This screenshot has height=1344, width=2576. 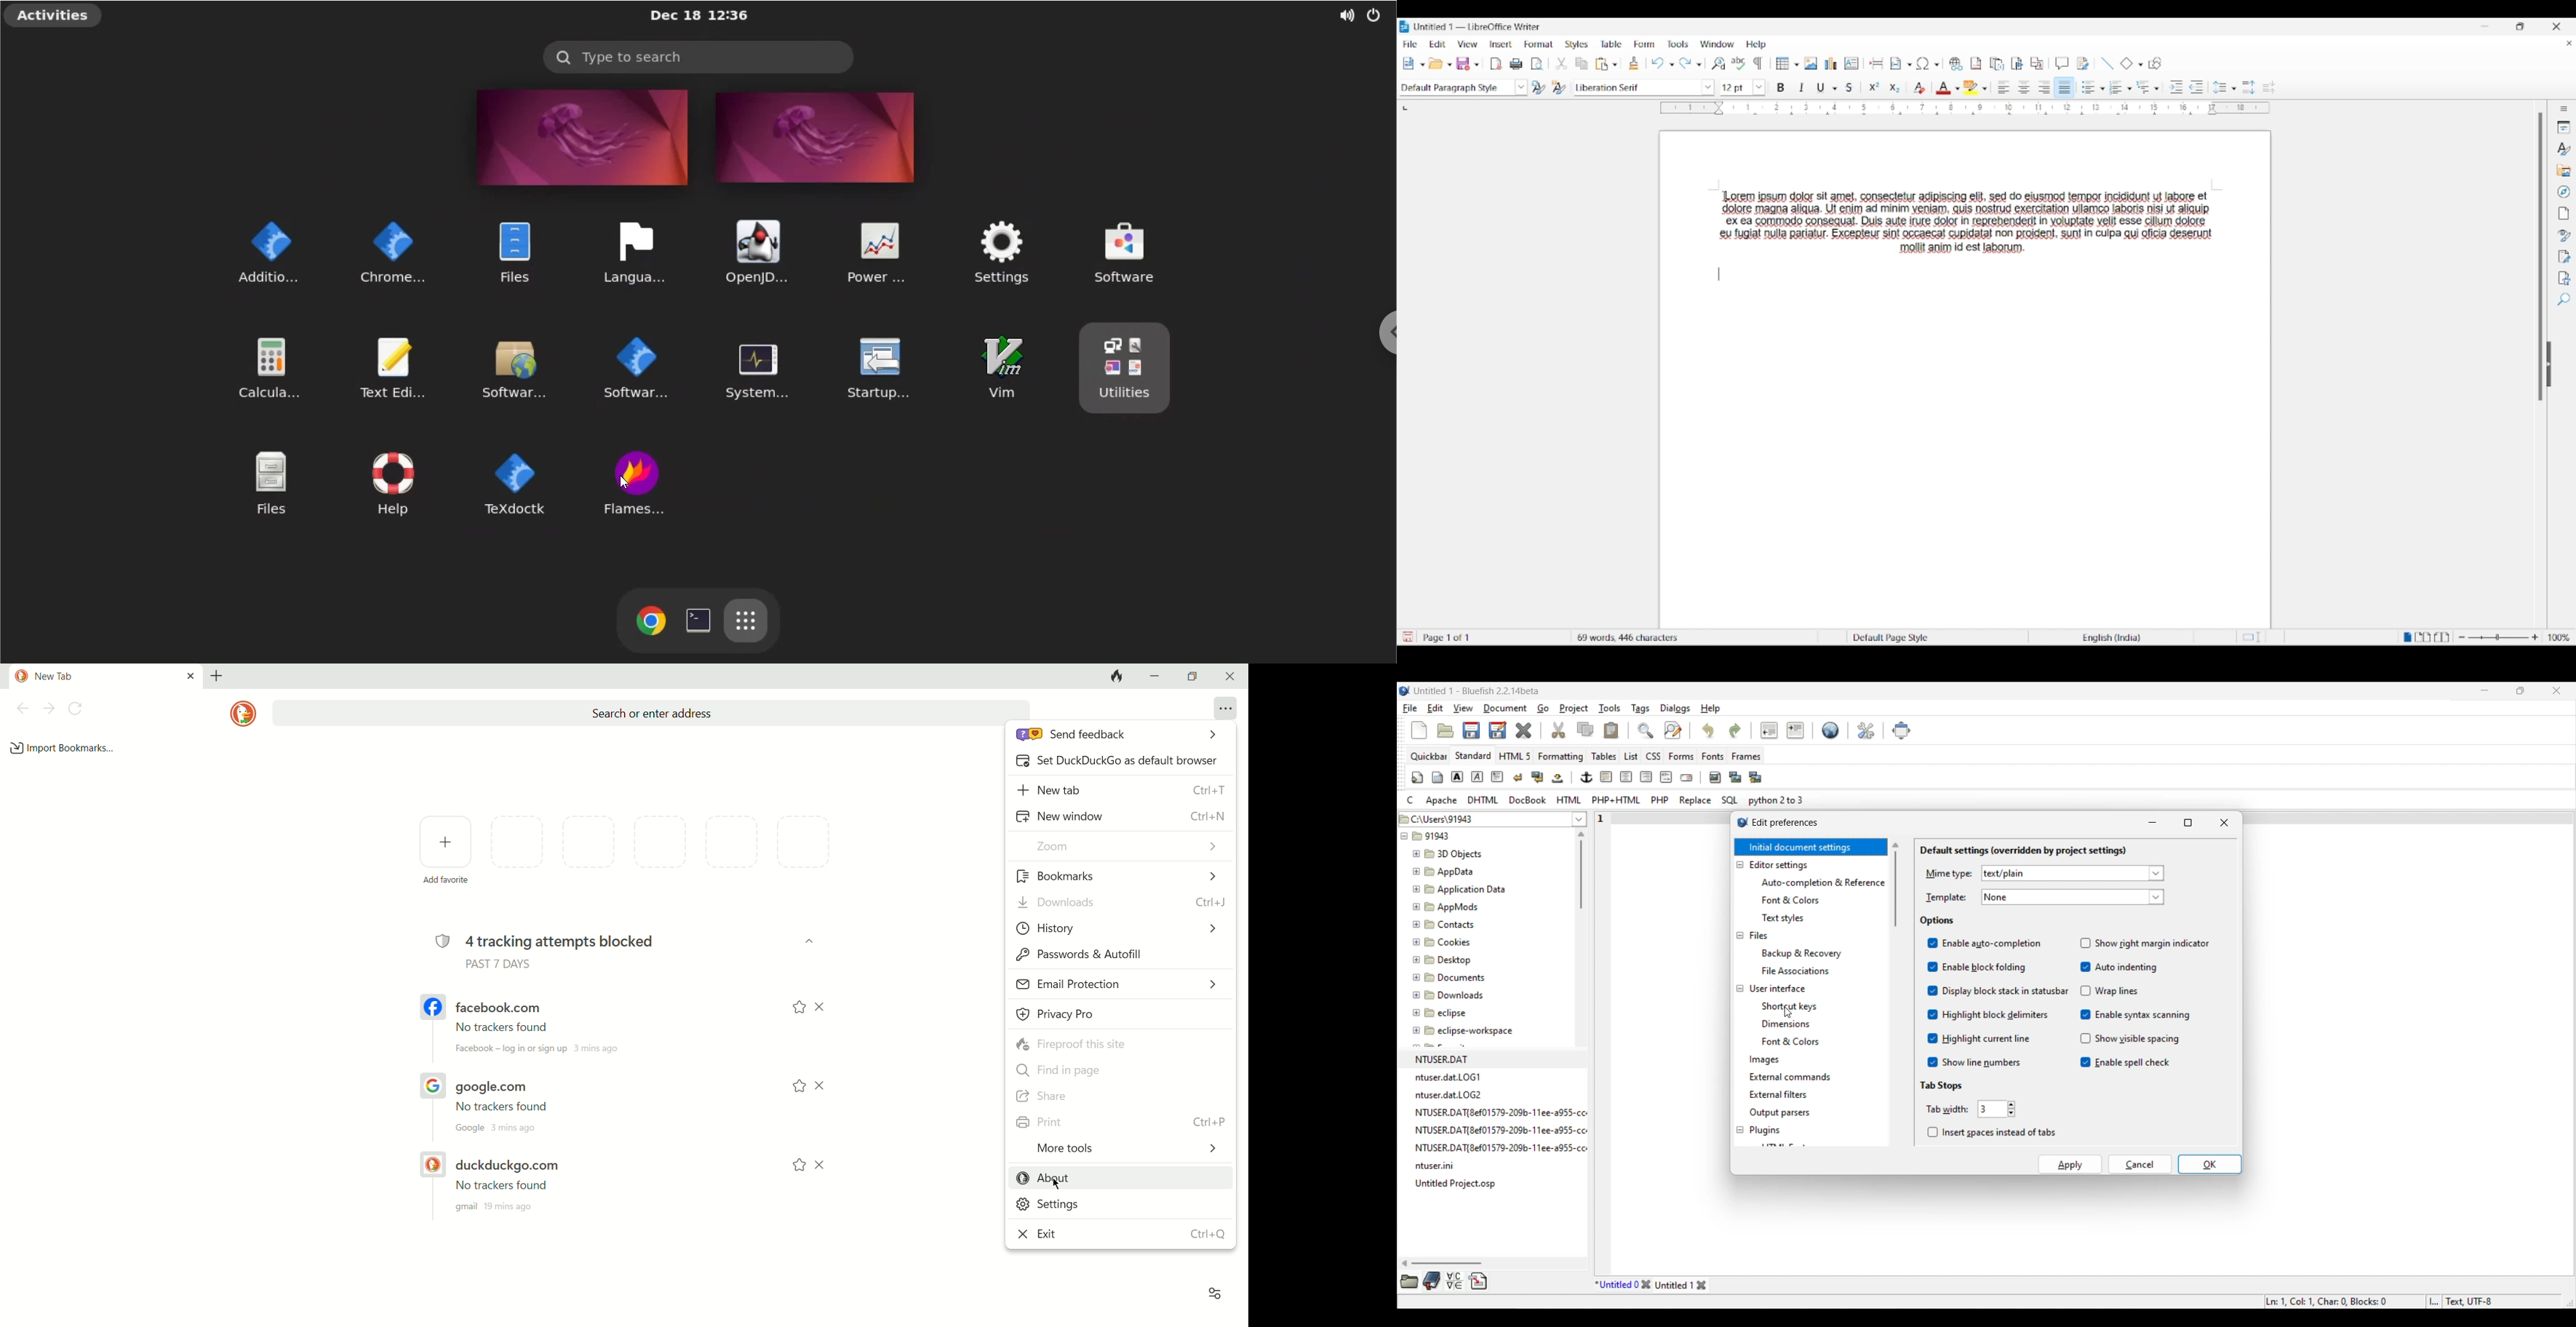 I want to click on Export directly as PDF, so click(x=1496, y=64).